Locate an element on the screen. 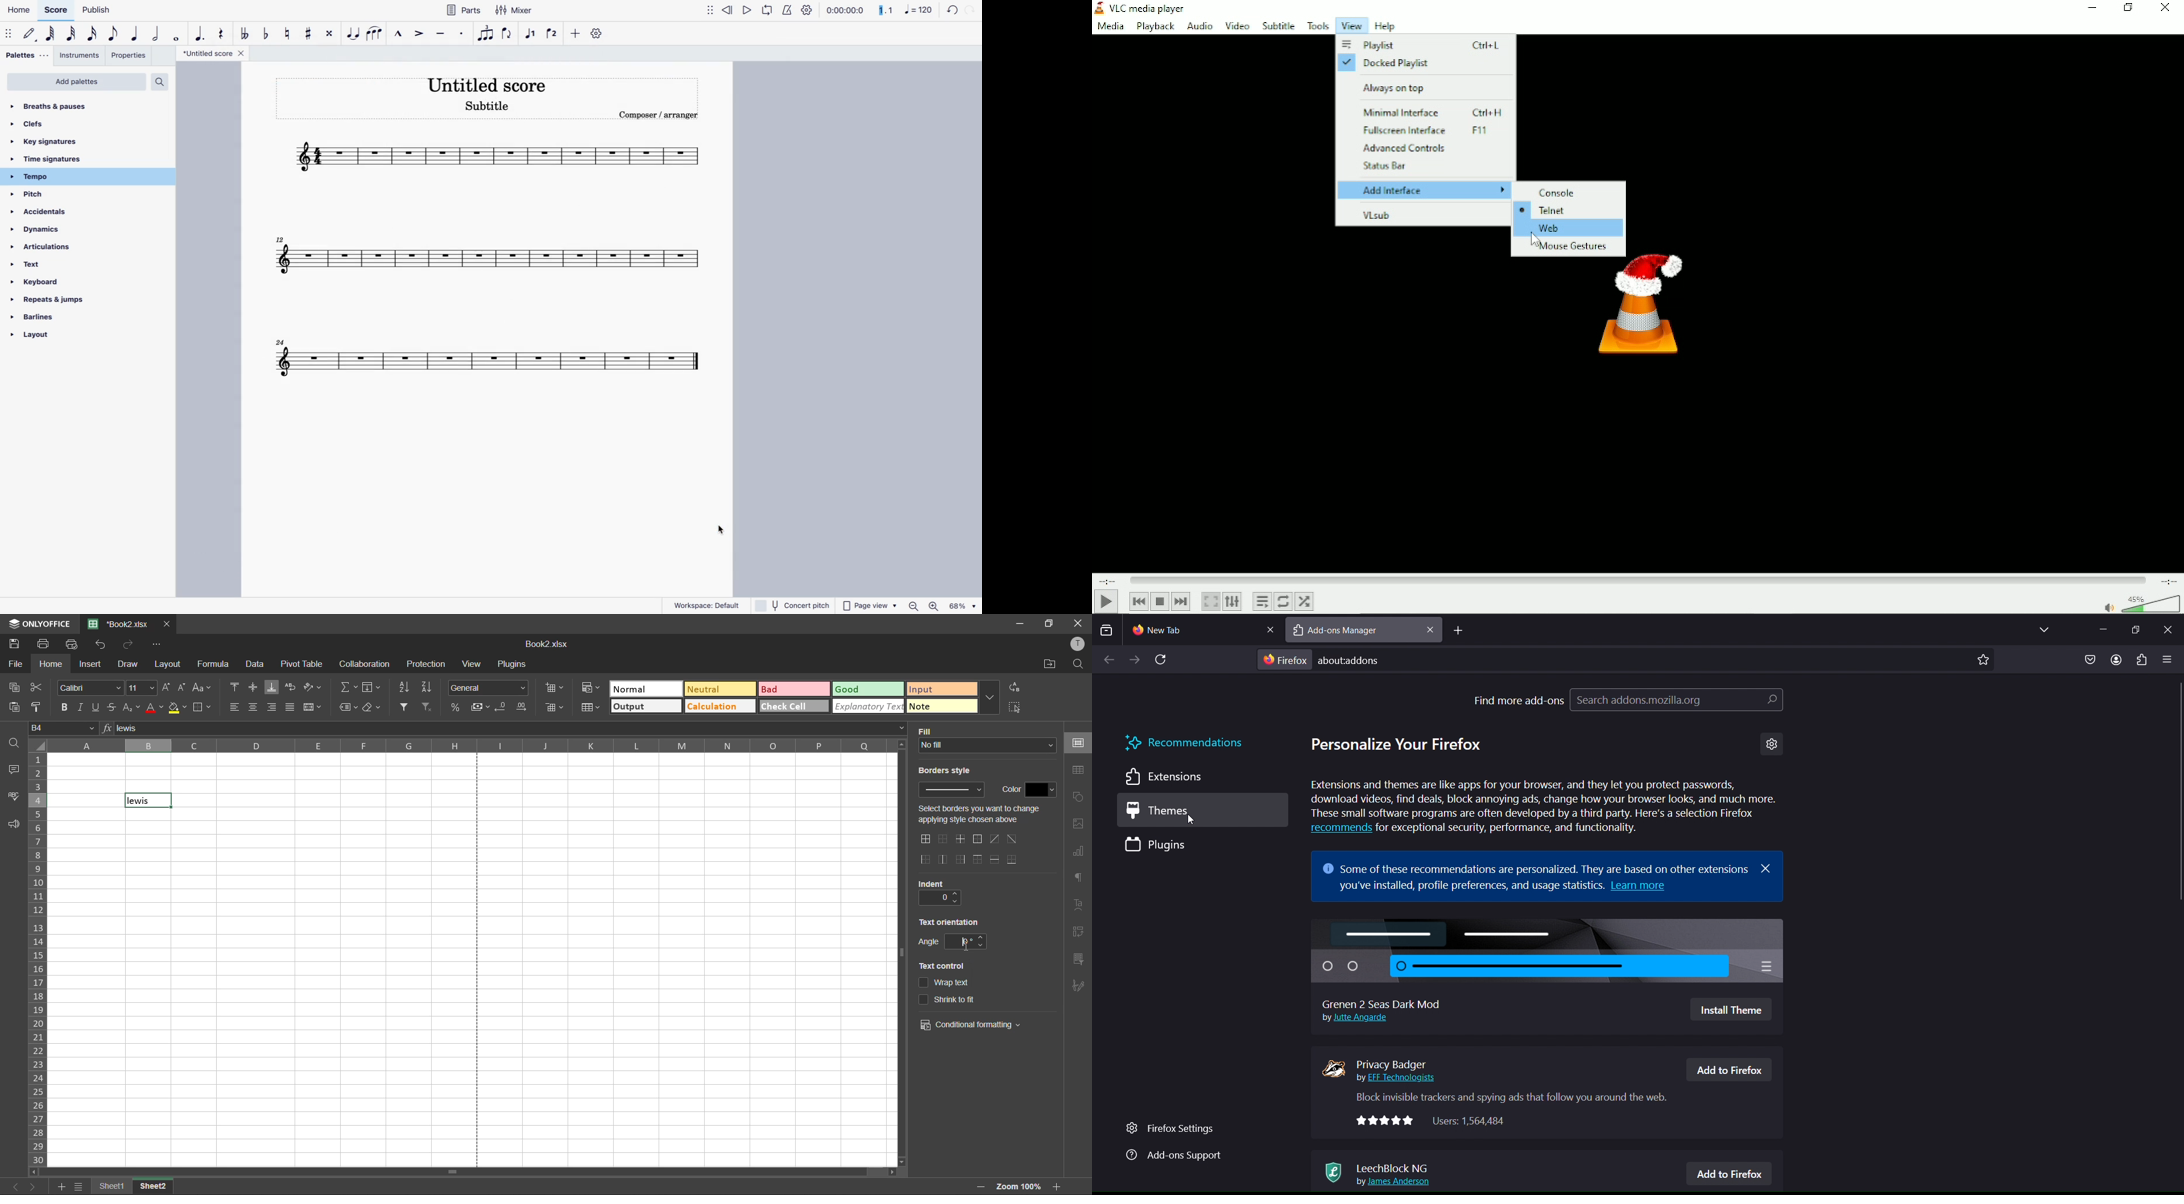  Parts is located at coordinates (463, 11).